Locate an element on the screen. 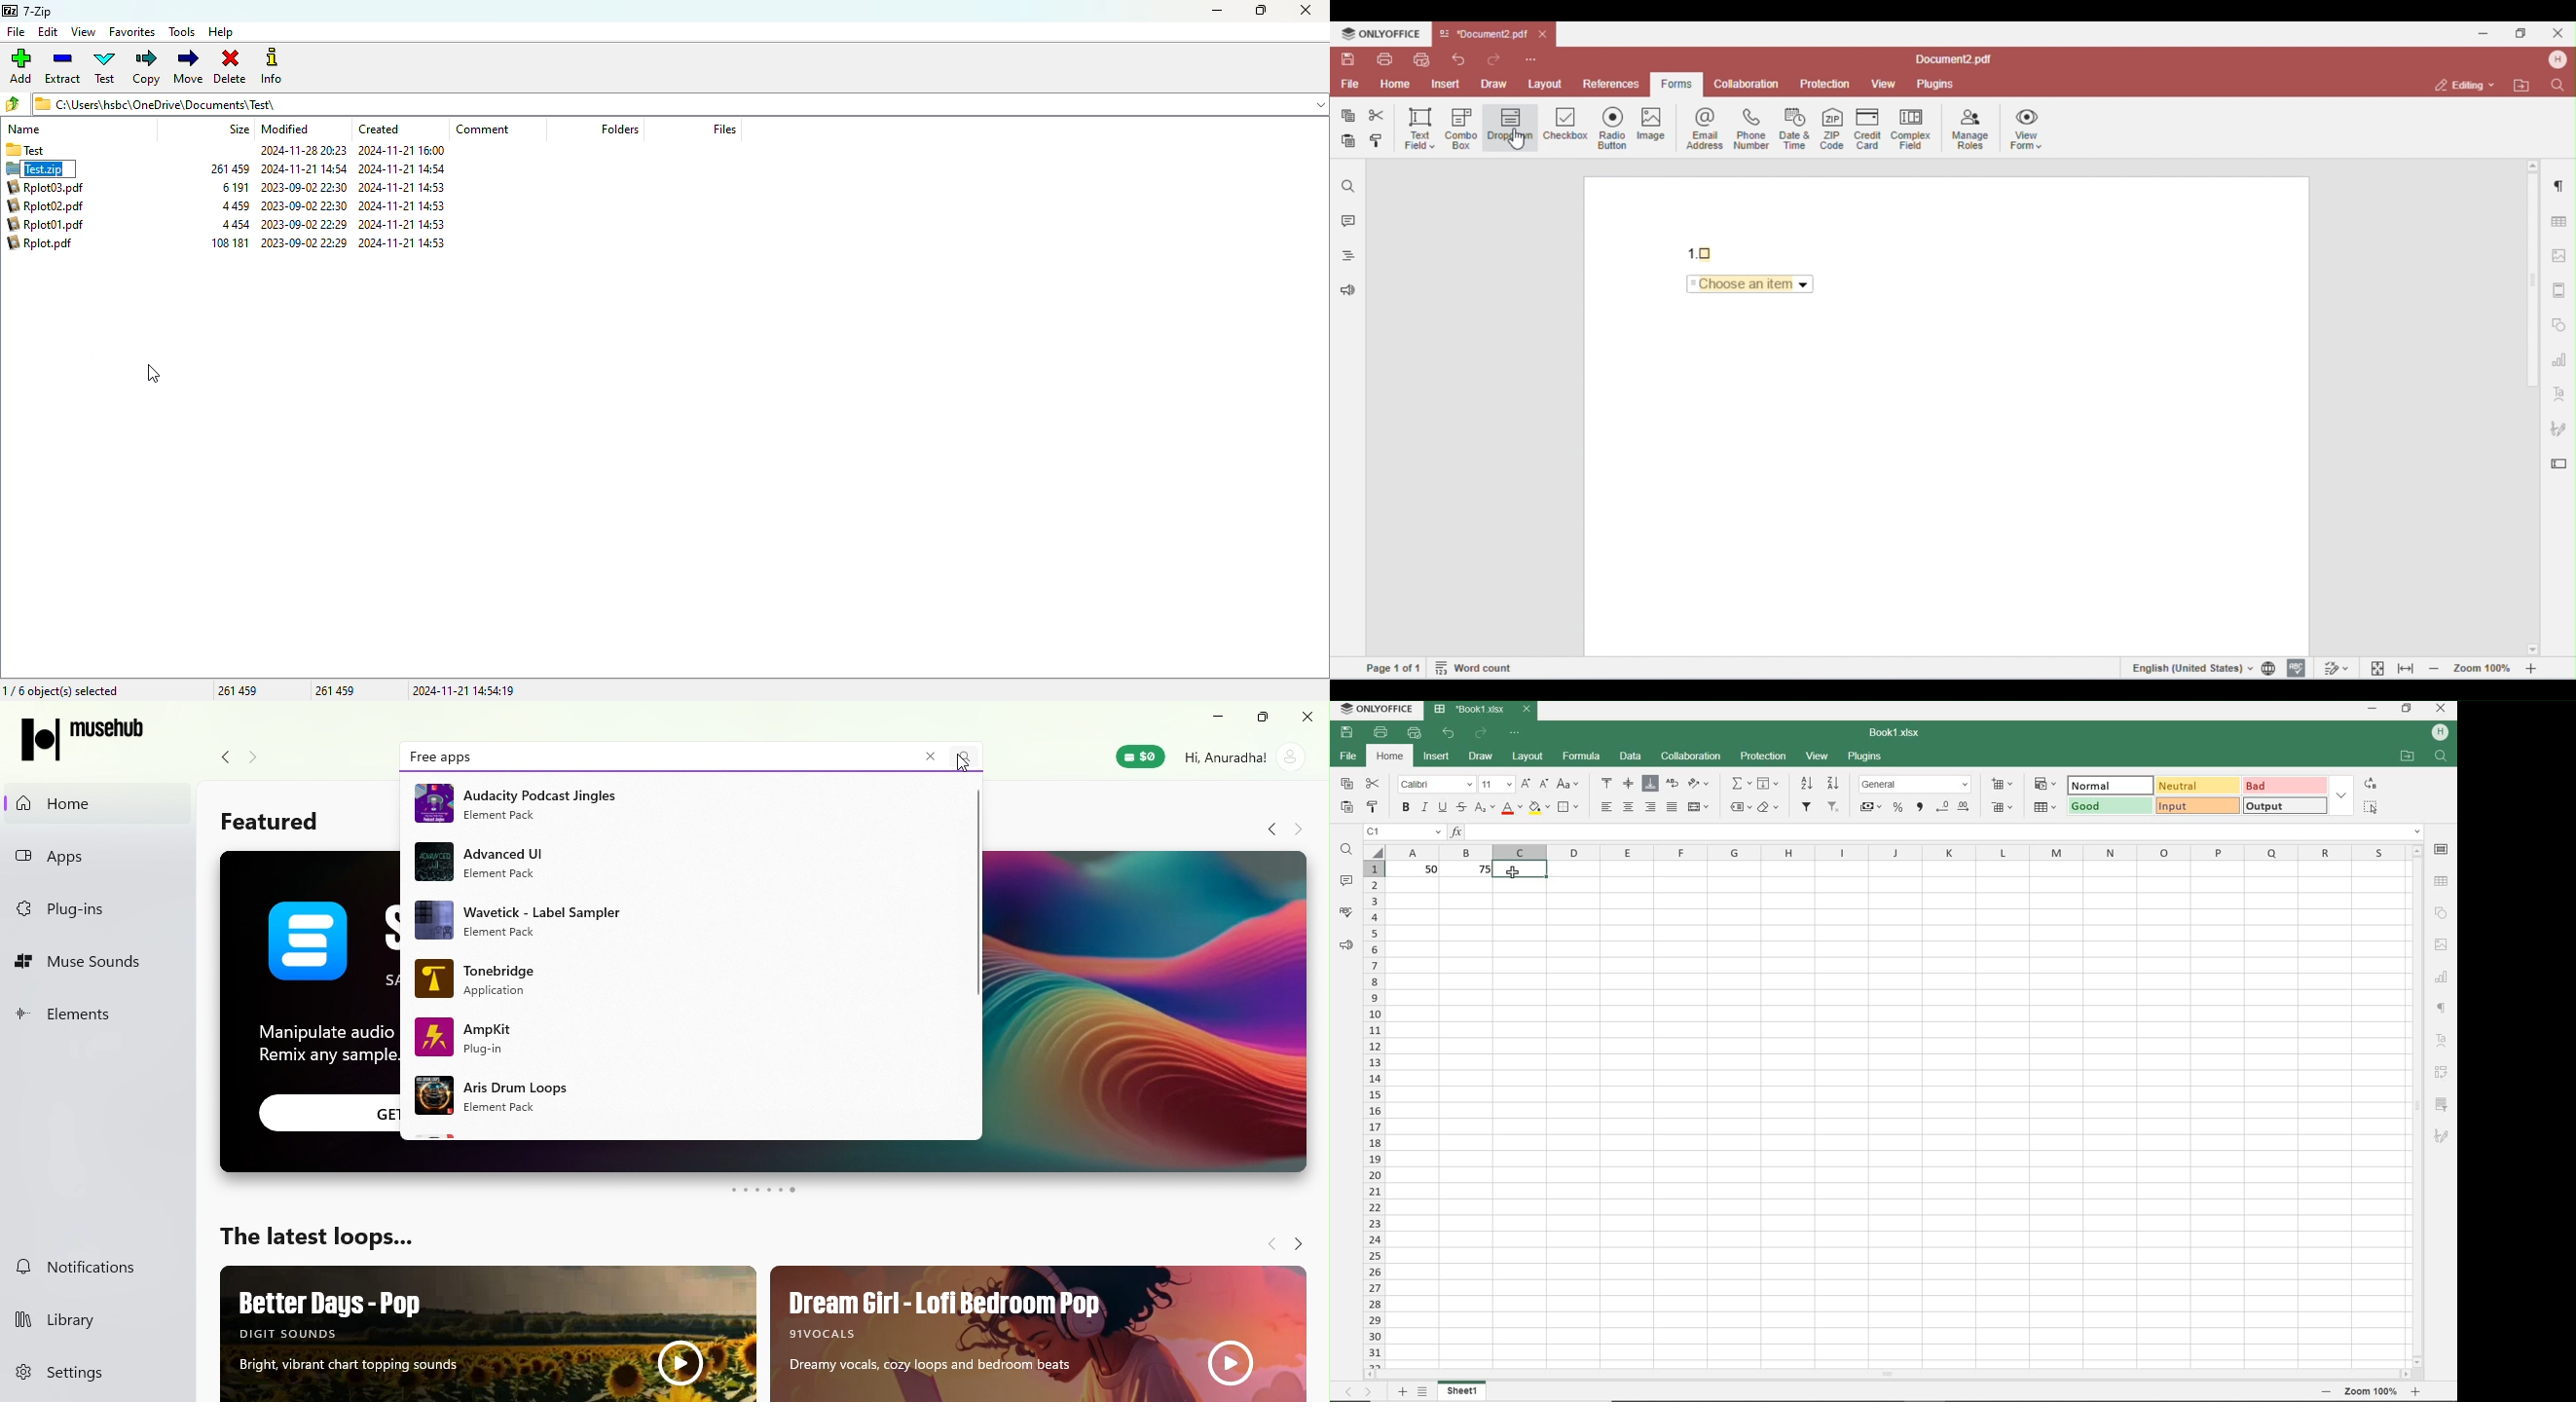 The width and height of the screenshot is (2576, 1428). file name is located at coordinates (1484, 710).